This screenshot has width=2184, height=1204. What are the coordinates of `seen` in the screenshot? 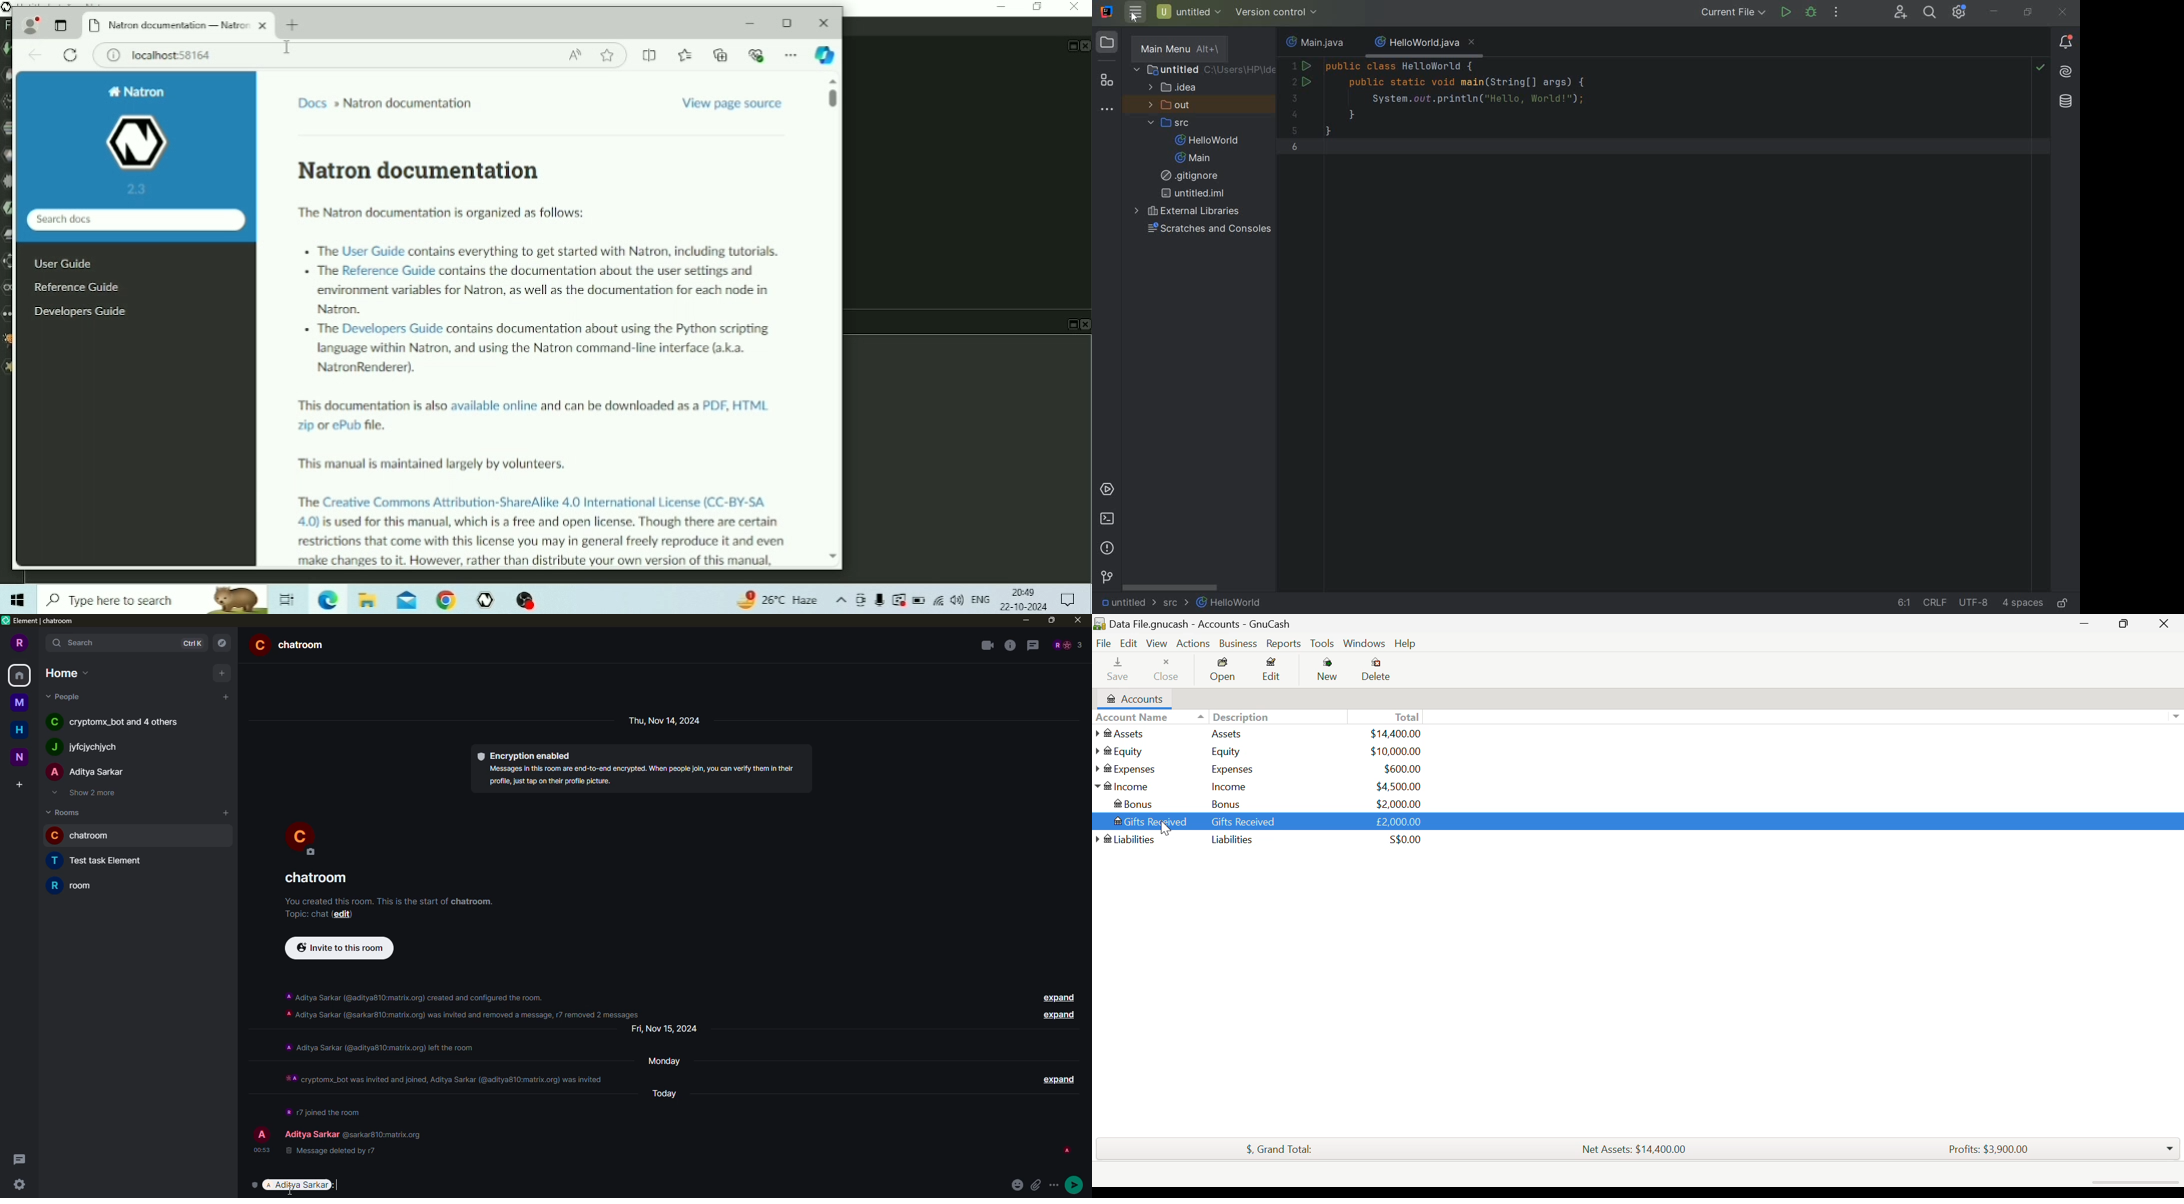 It's located at (1066, 1151).